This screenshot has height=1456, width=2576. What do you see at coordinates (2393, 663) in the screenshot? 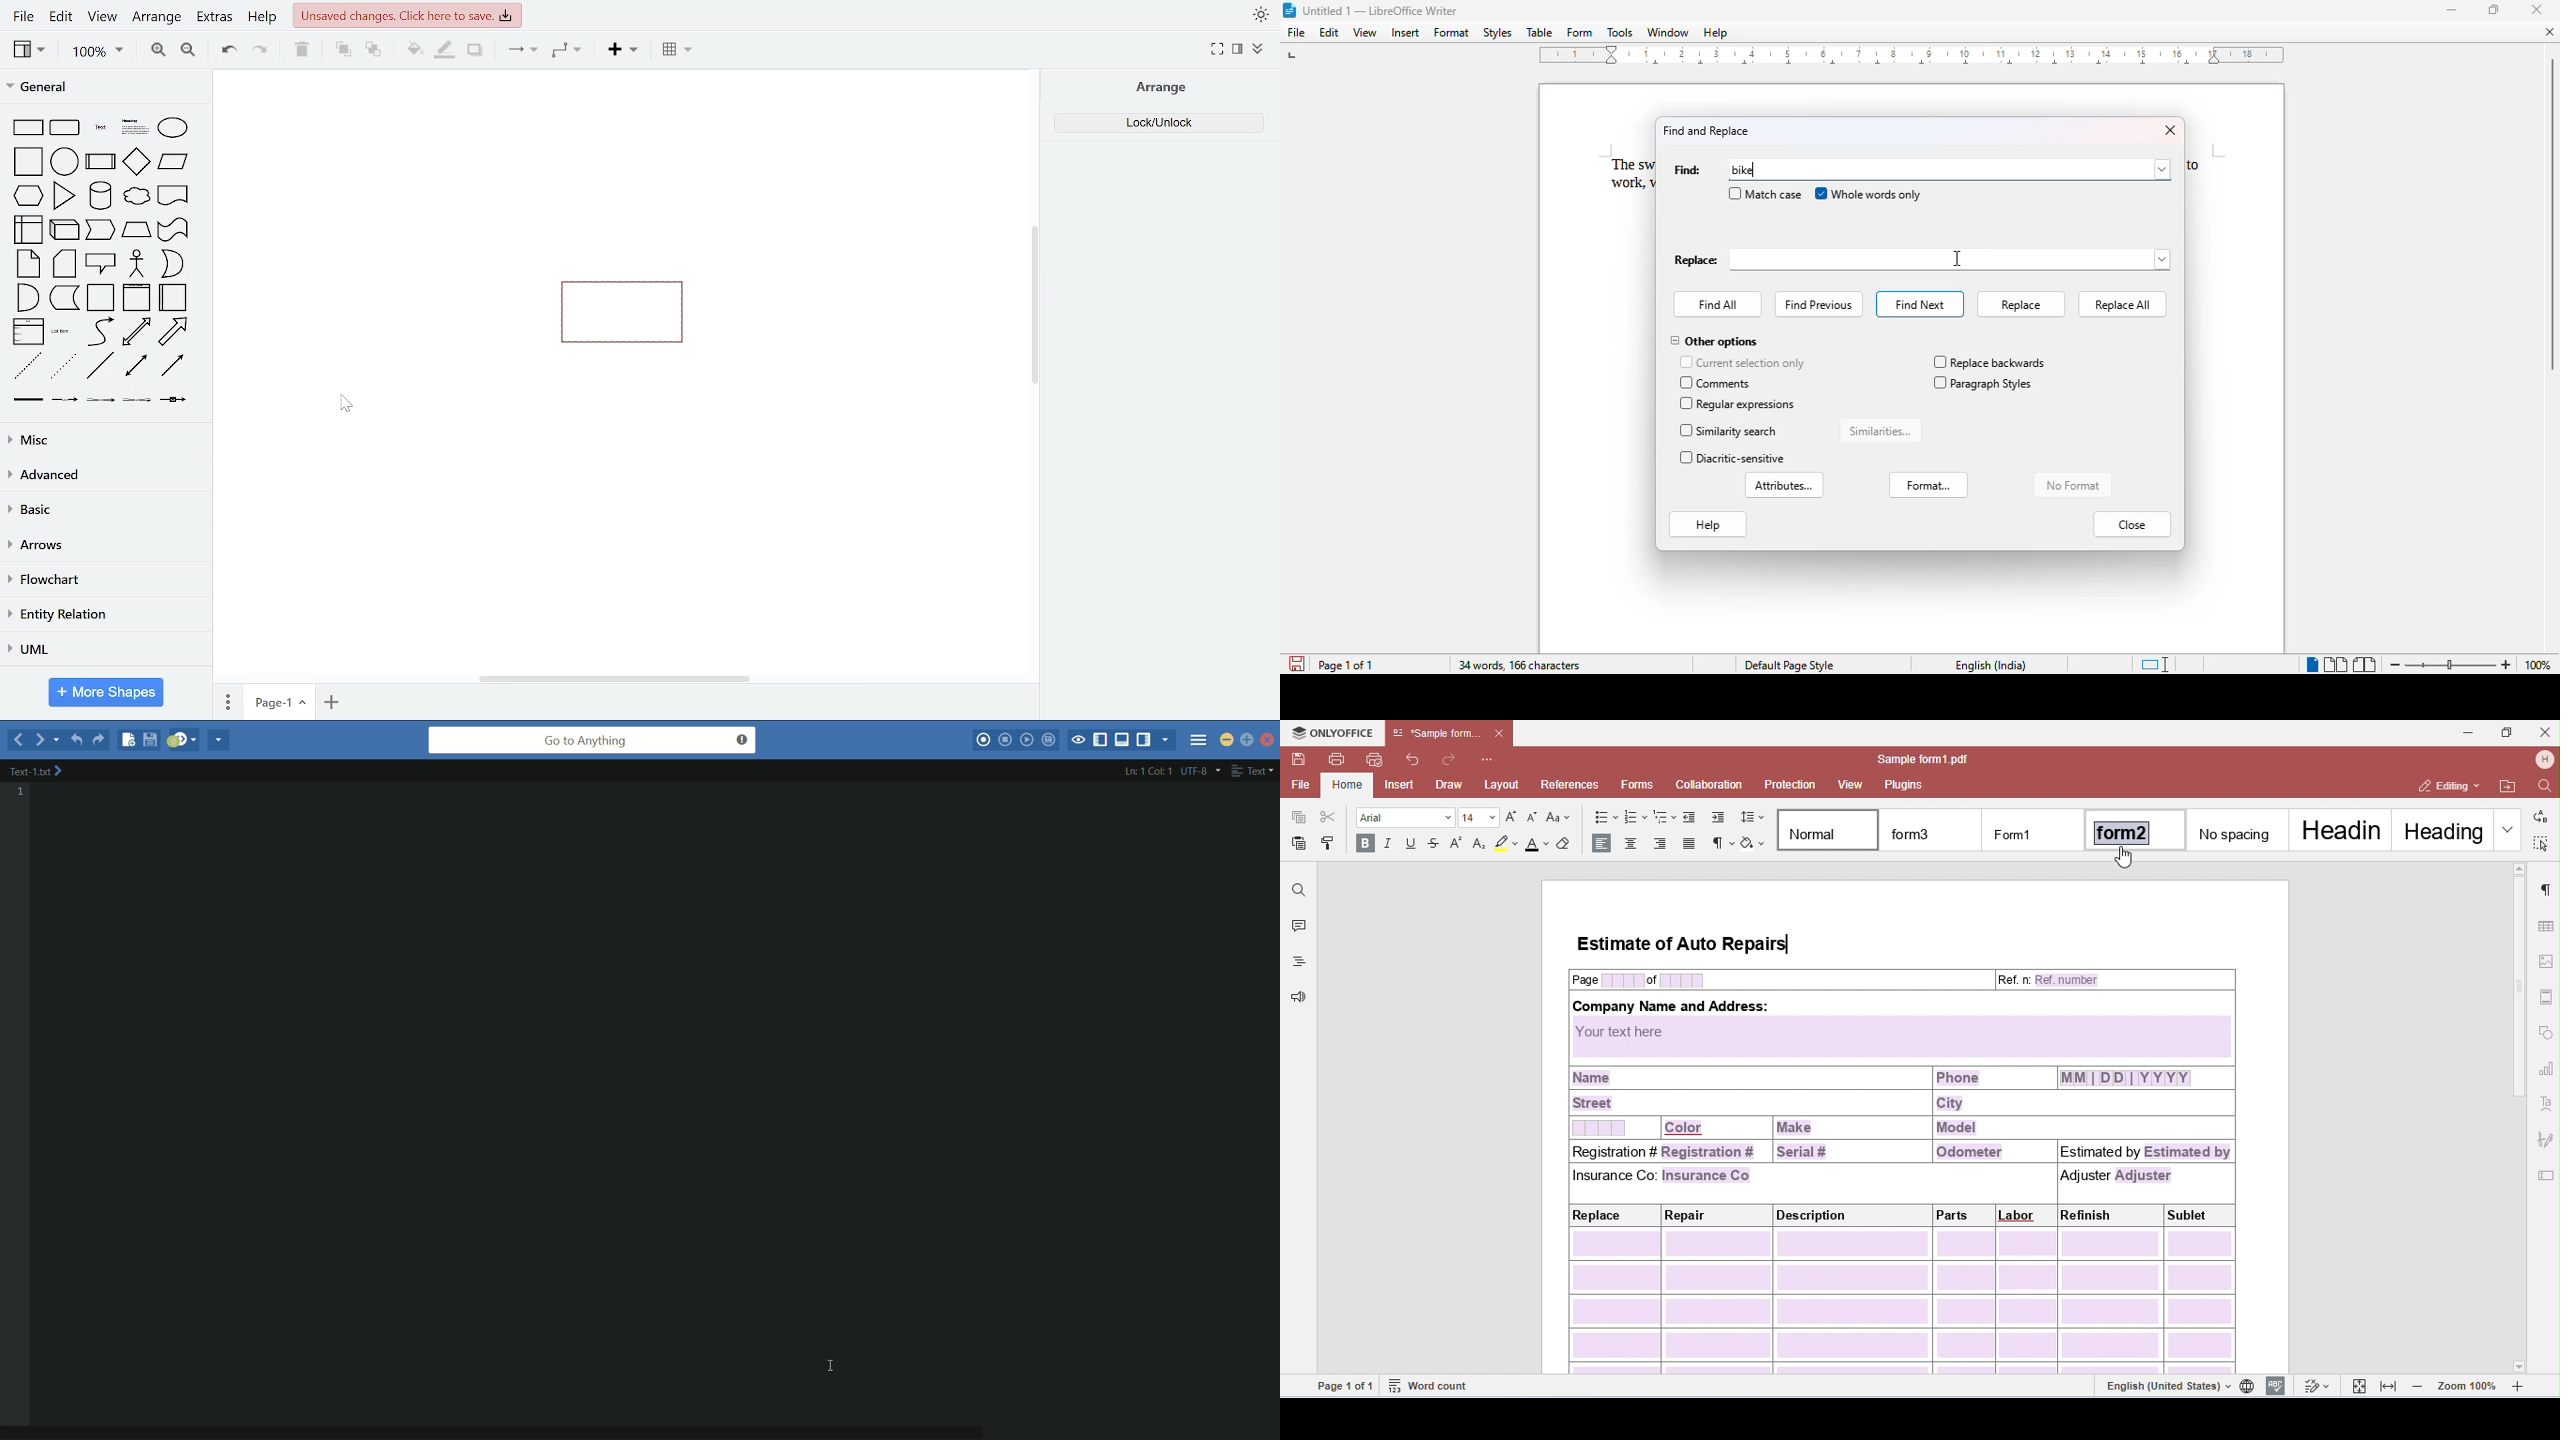
I see `zoom out` at bounding box center [2393, 663].